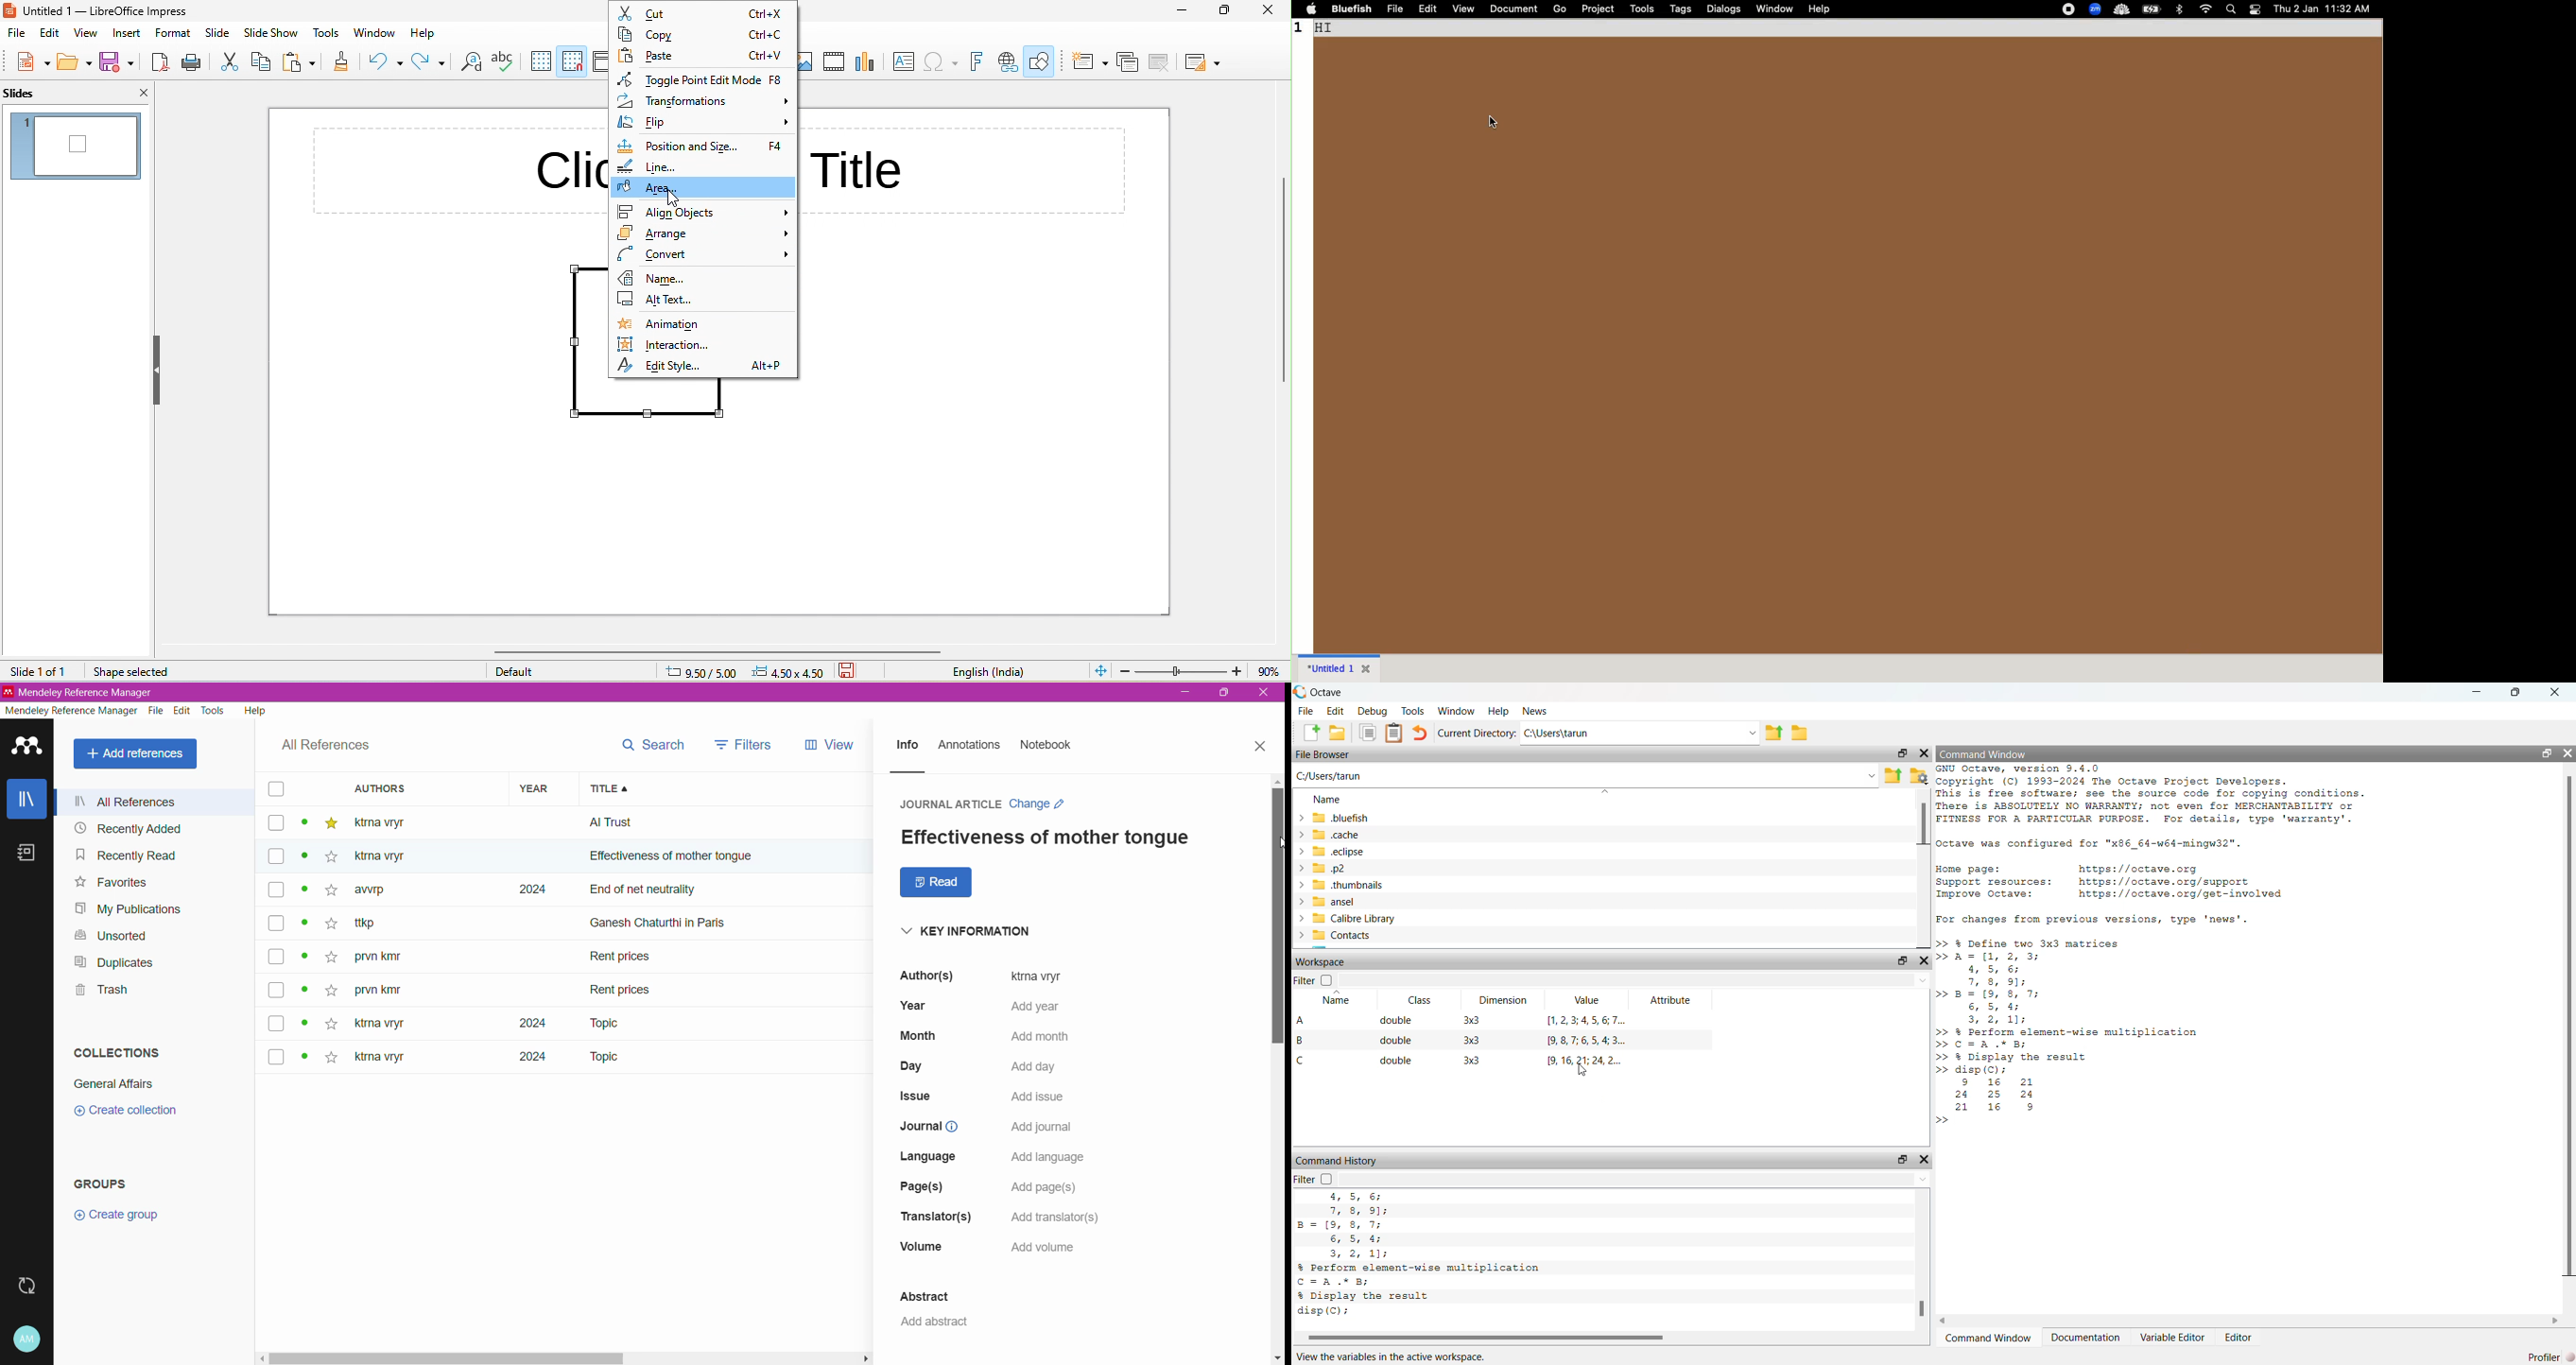 The image size is (2576, 1372). Describe the element at coordinates (377, 1024) in the screenshot. I see `ktna vryt ` at that location.